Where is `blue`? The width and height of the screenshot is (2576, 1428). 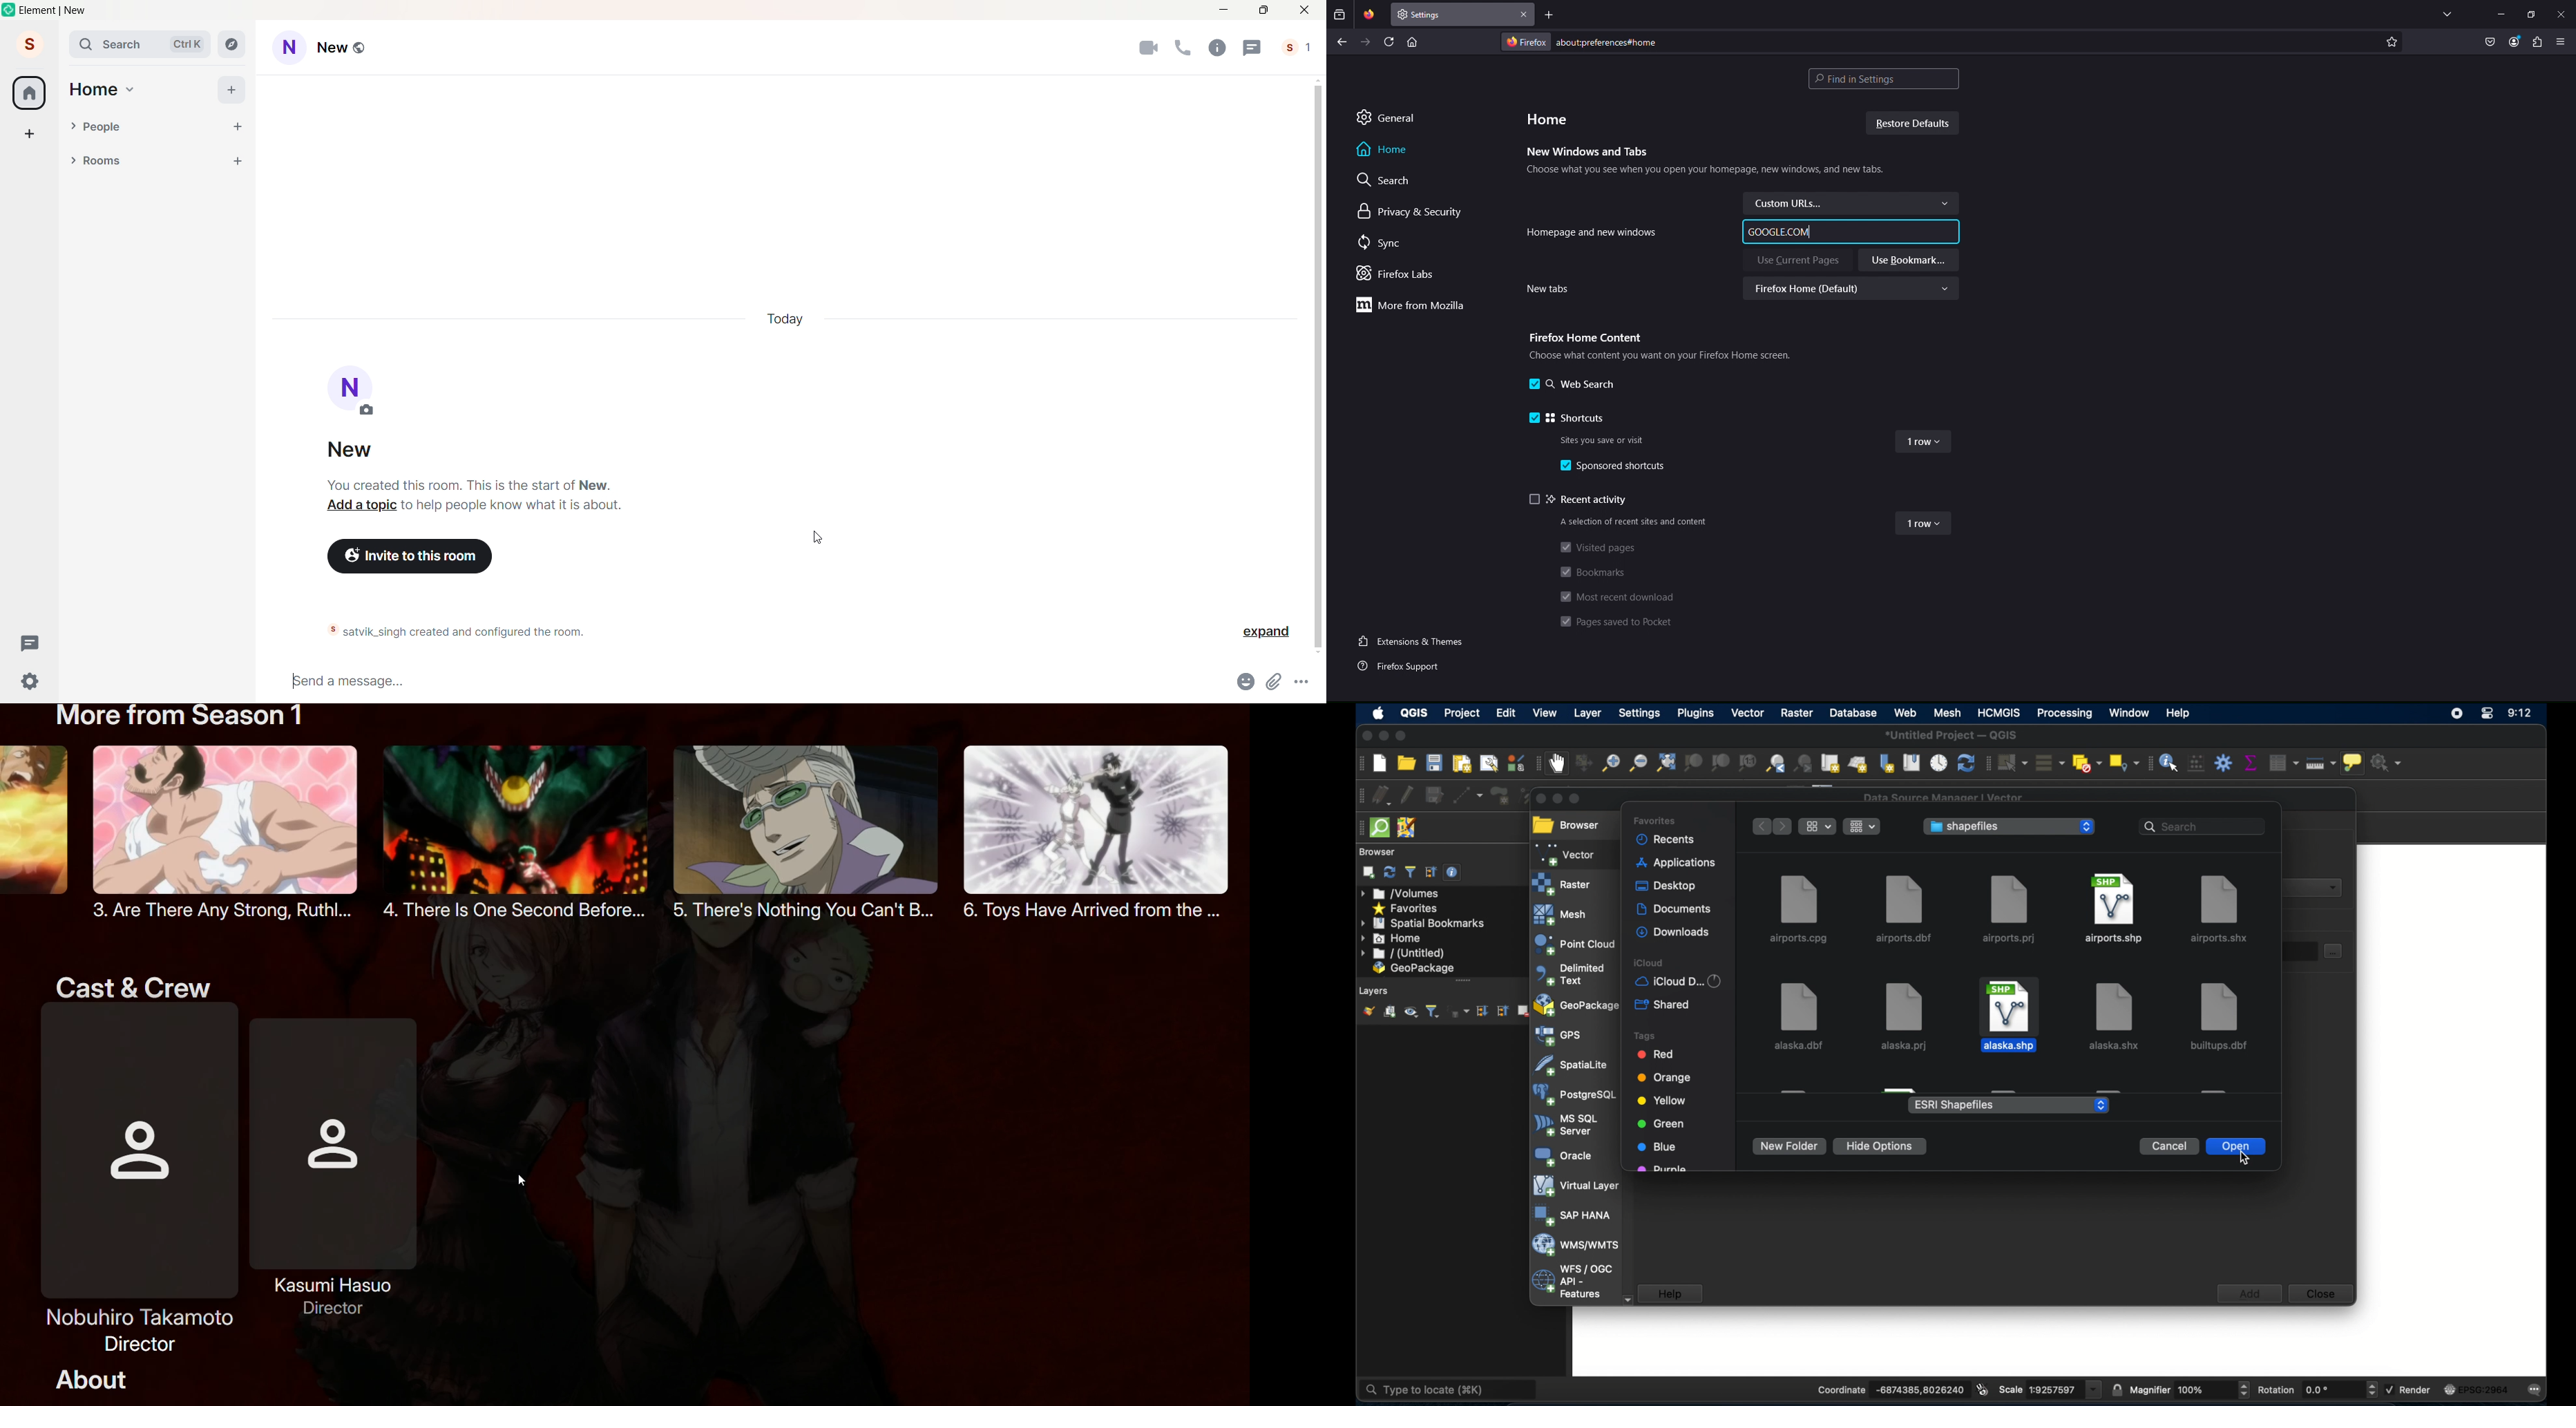 blue is located at coordinates (1656, 1147).